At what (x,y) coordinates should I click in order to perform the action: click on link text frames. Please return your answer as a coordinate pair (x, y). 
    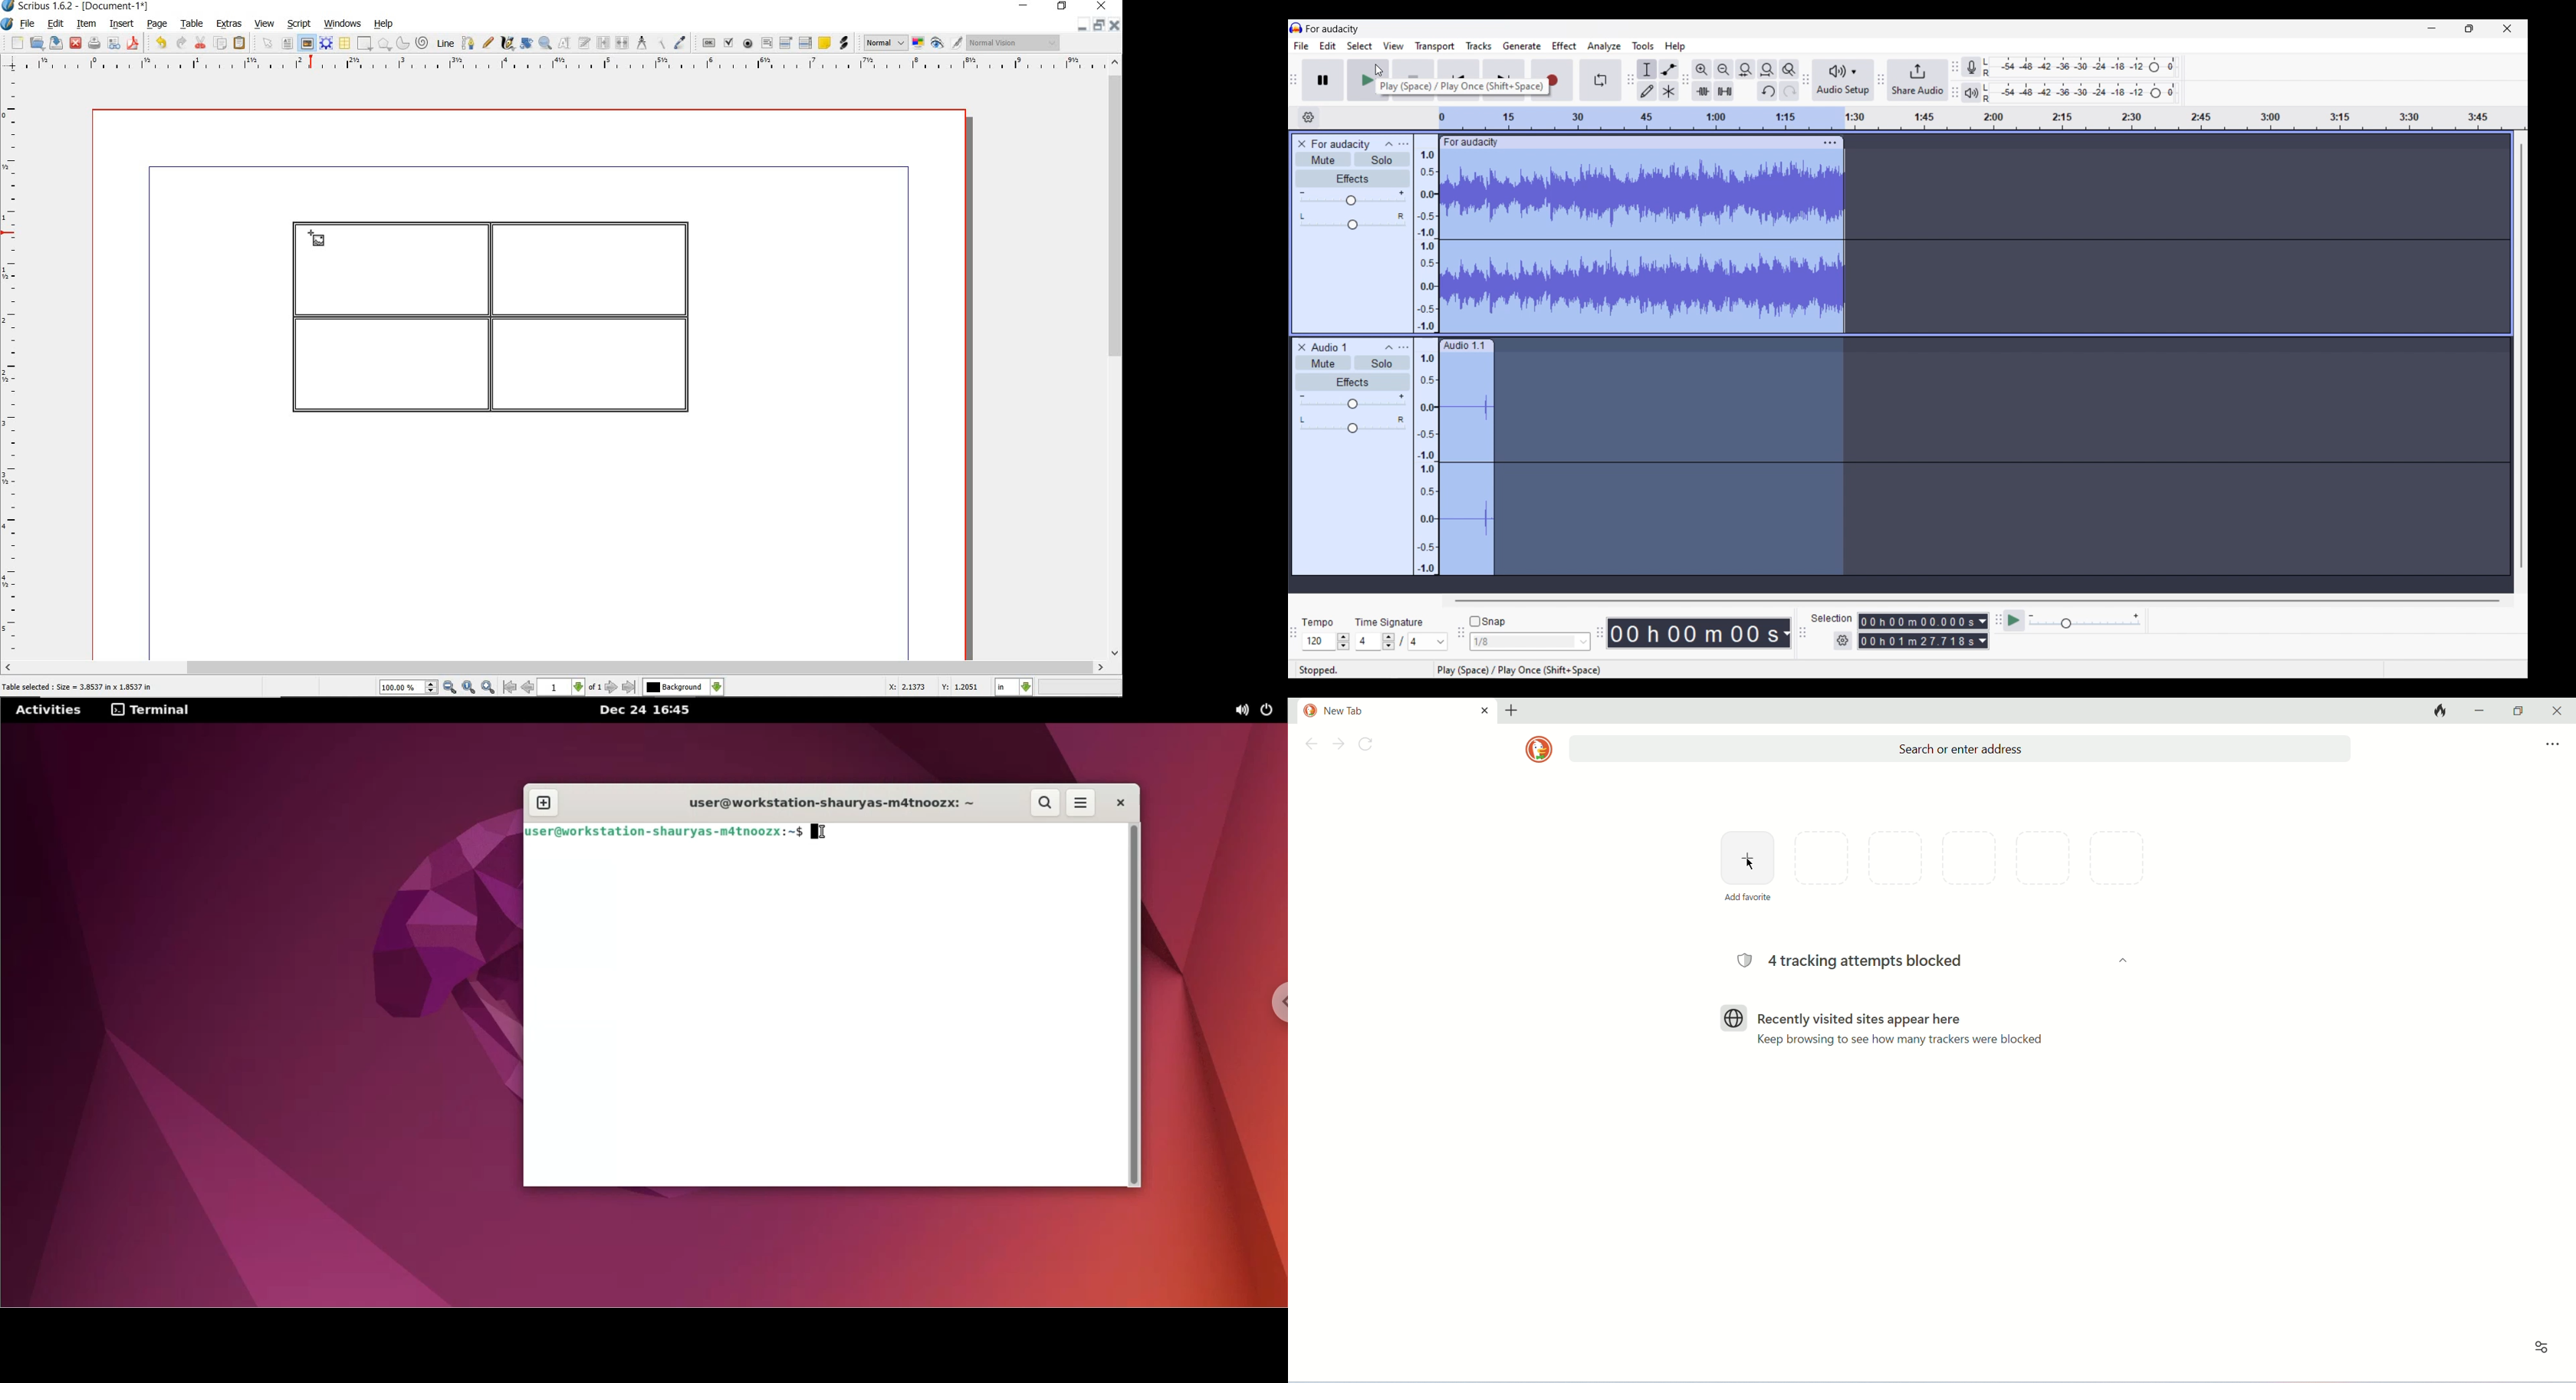
    Looking at the image, I should click on (604, 43).